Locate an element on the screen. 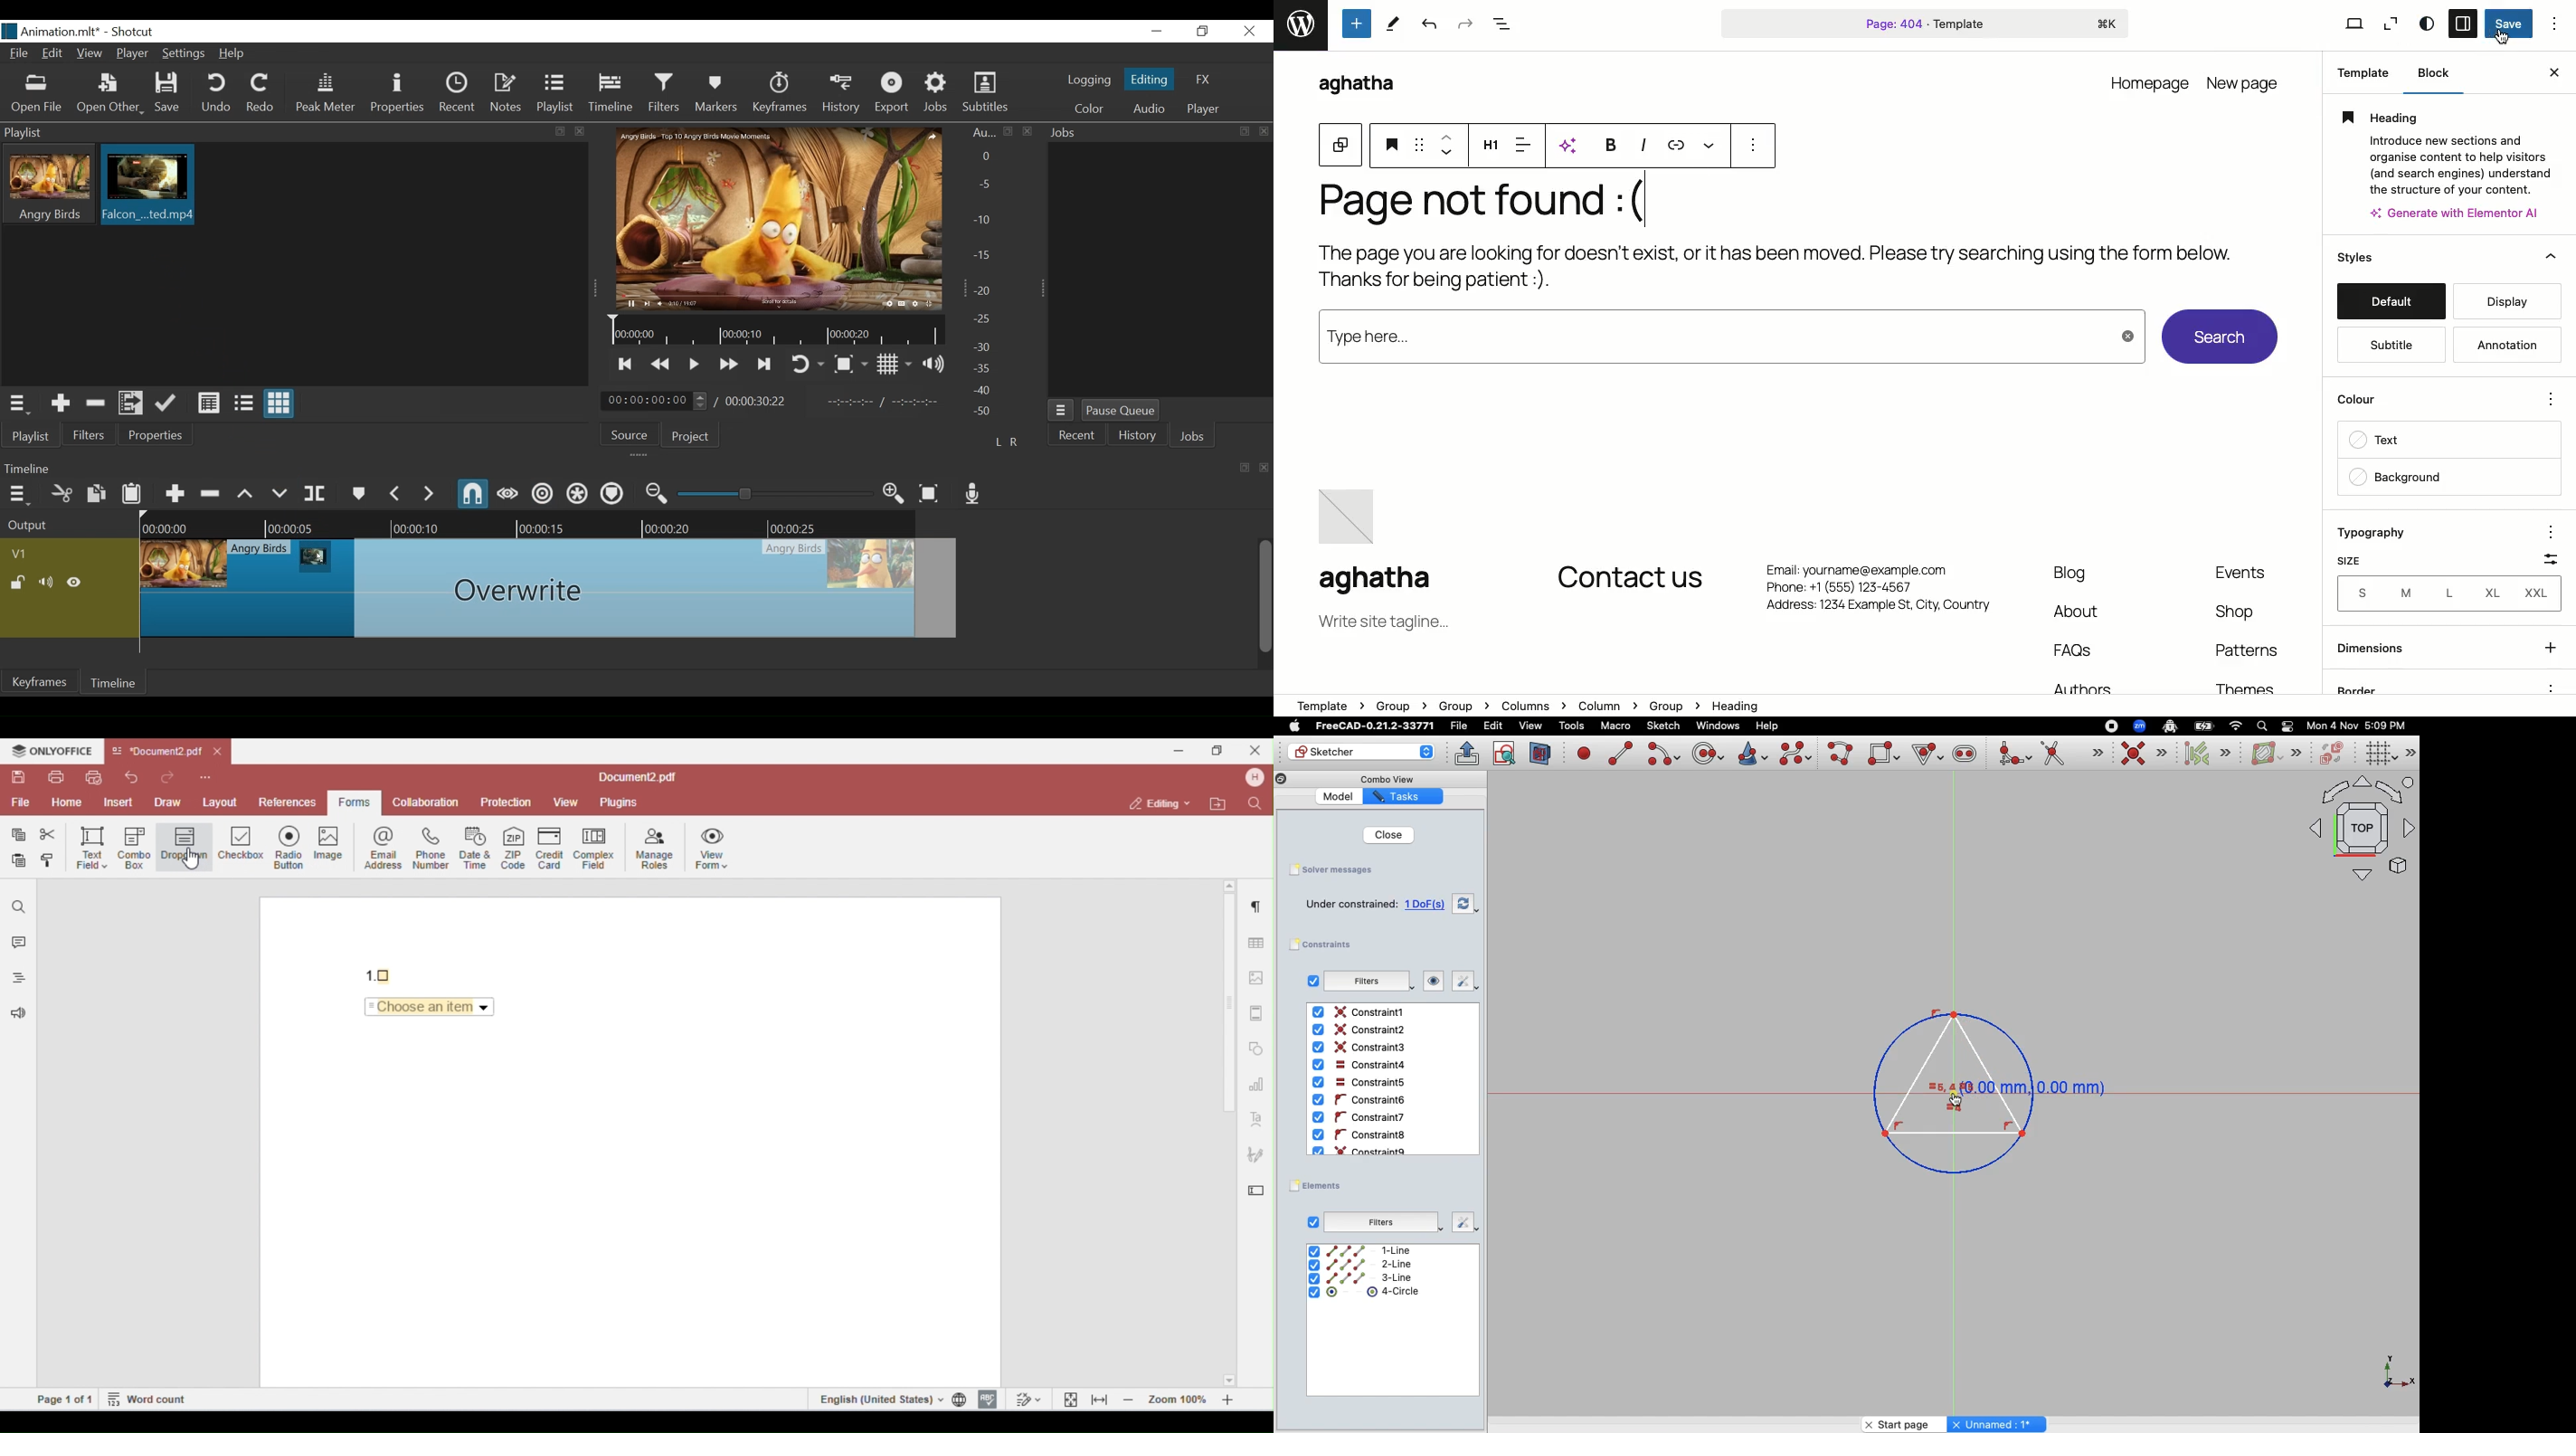 Image resolution: width=2576 pixels, height=1456 pixels. Vertical Scroll bar is located at coordinates (1266, 597).